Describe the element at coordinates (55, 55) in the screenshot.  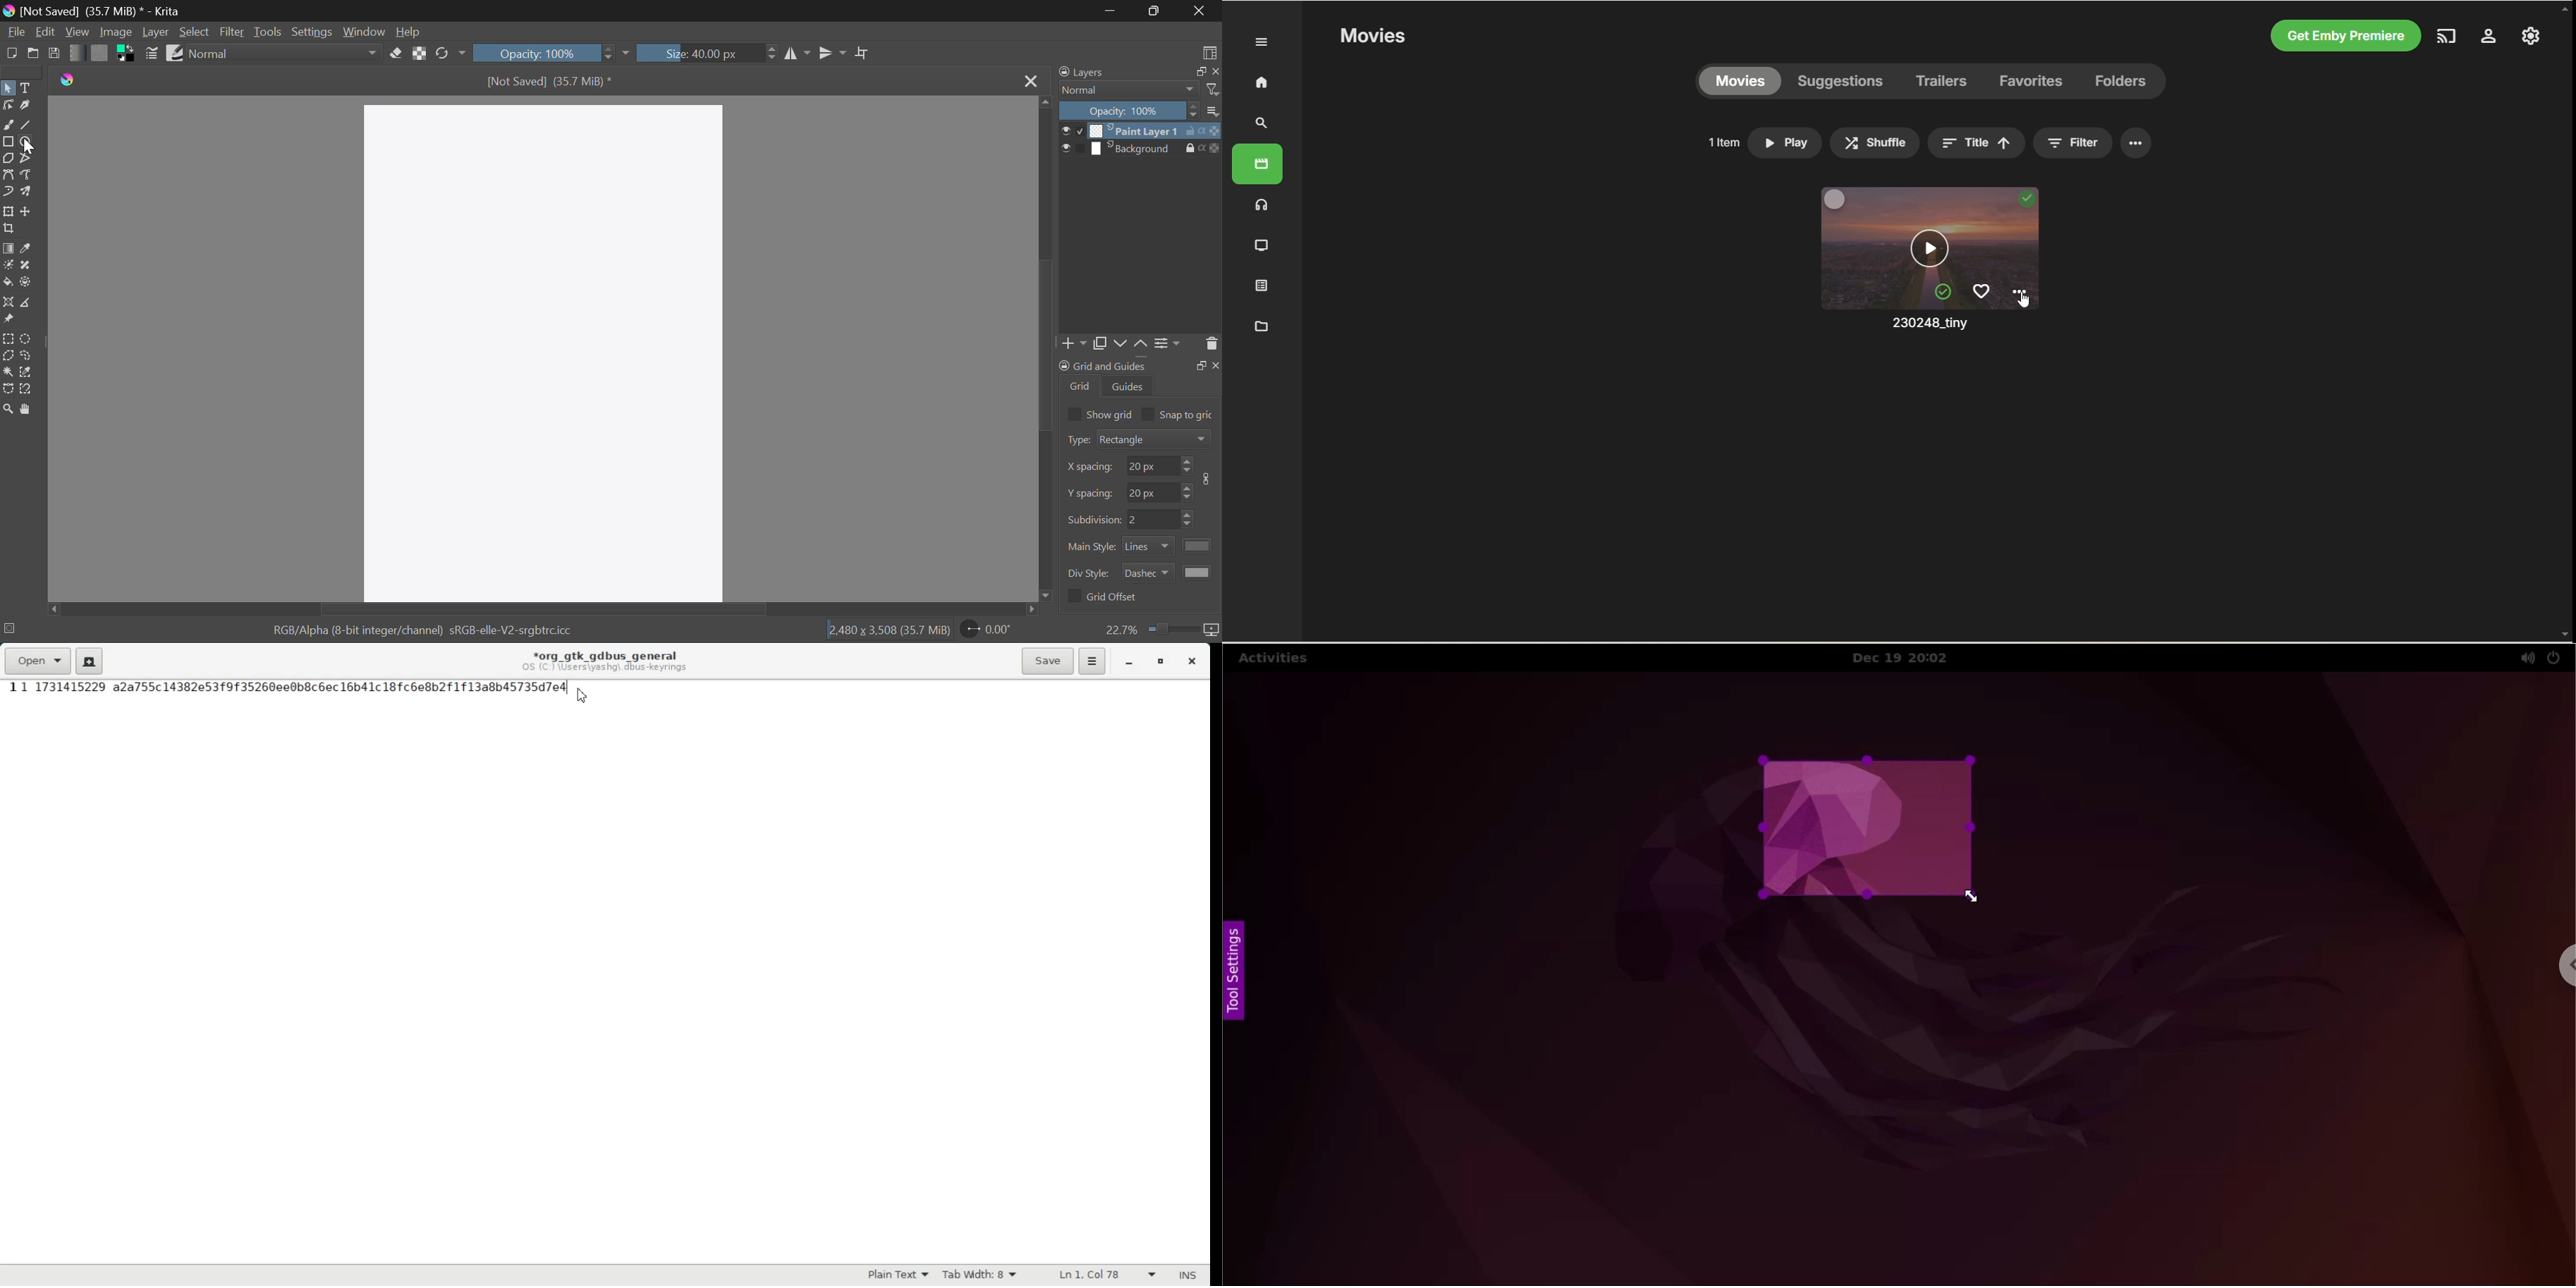
I see `Save` at that location.